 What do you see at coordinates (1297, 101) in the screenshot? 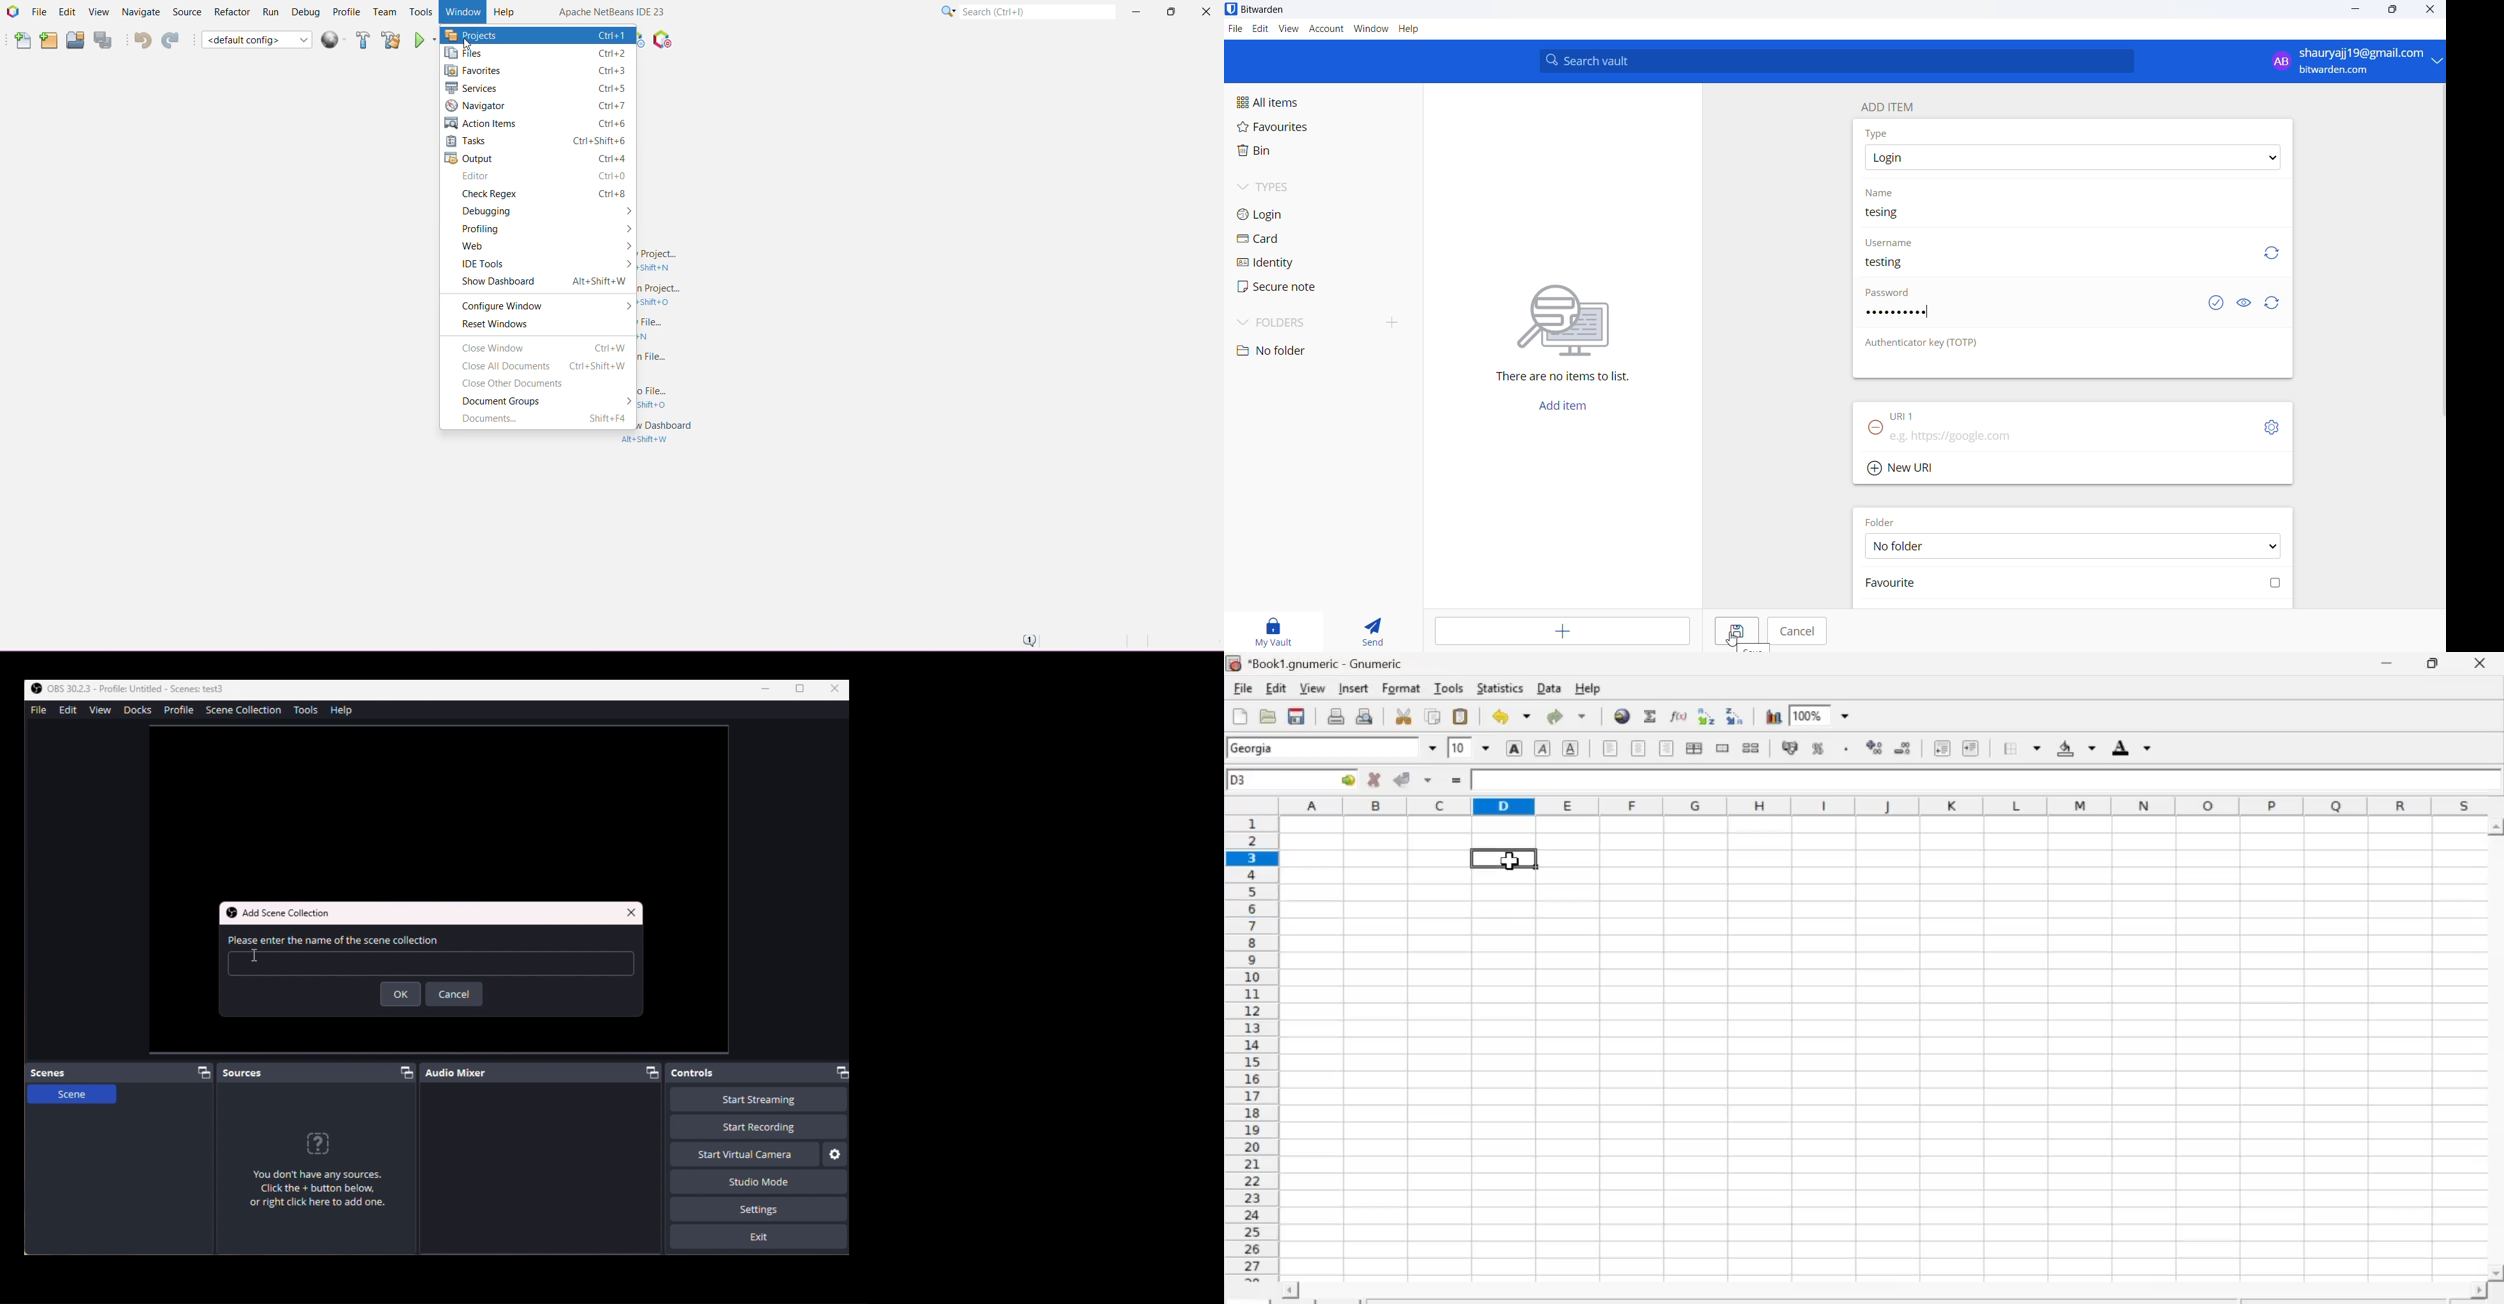
I see `All items` at bounding box center [1297, 101].